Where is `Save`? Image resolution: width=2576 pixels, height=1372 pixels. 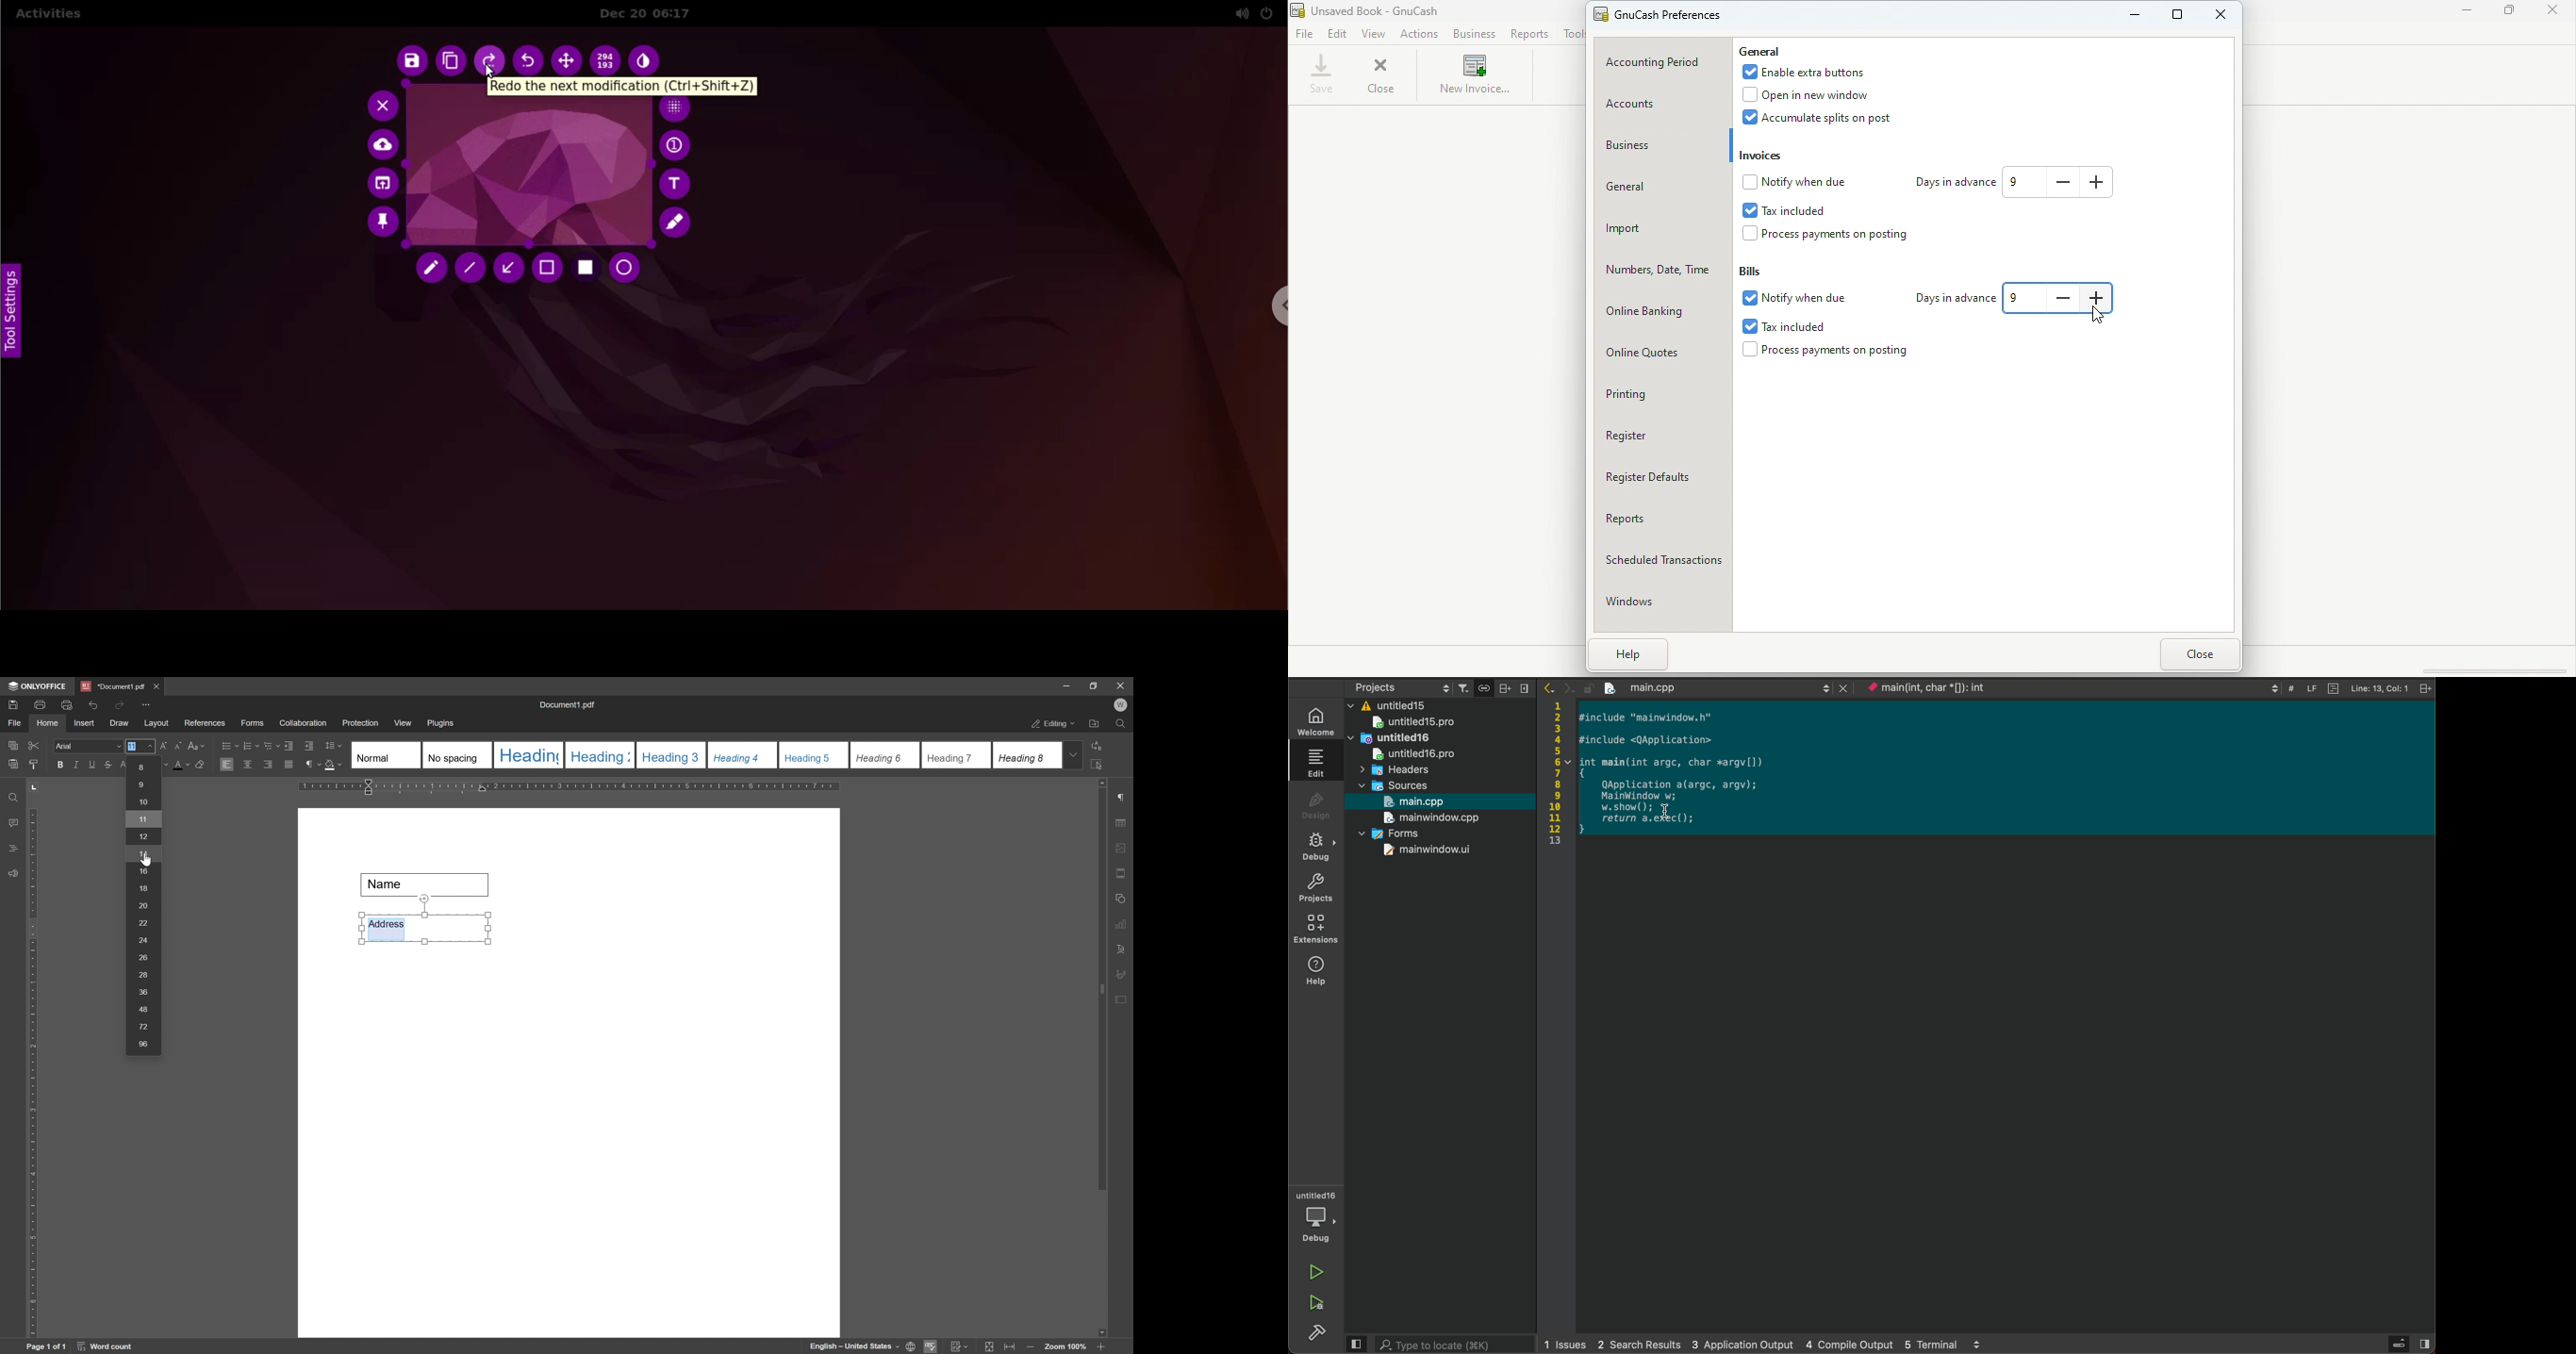 Save is located at coordinates (1322, 74).